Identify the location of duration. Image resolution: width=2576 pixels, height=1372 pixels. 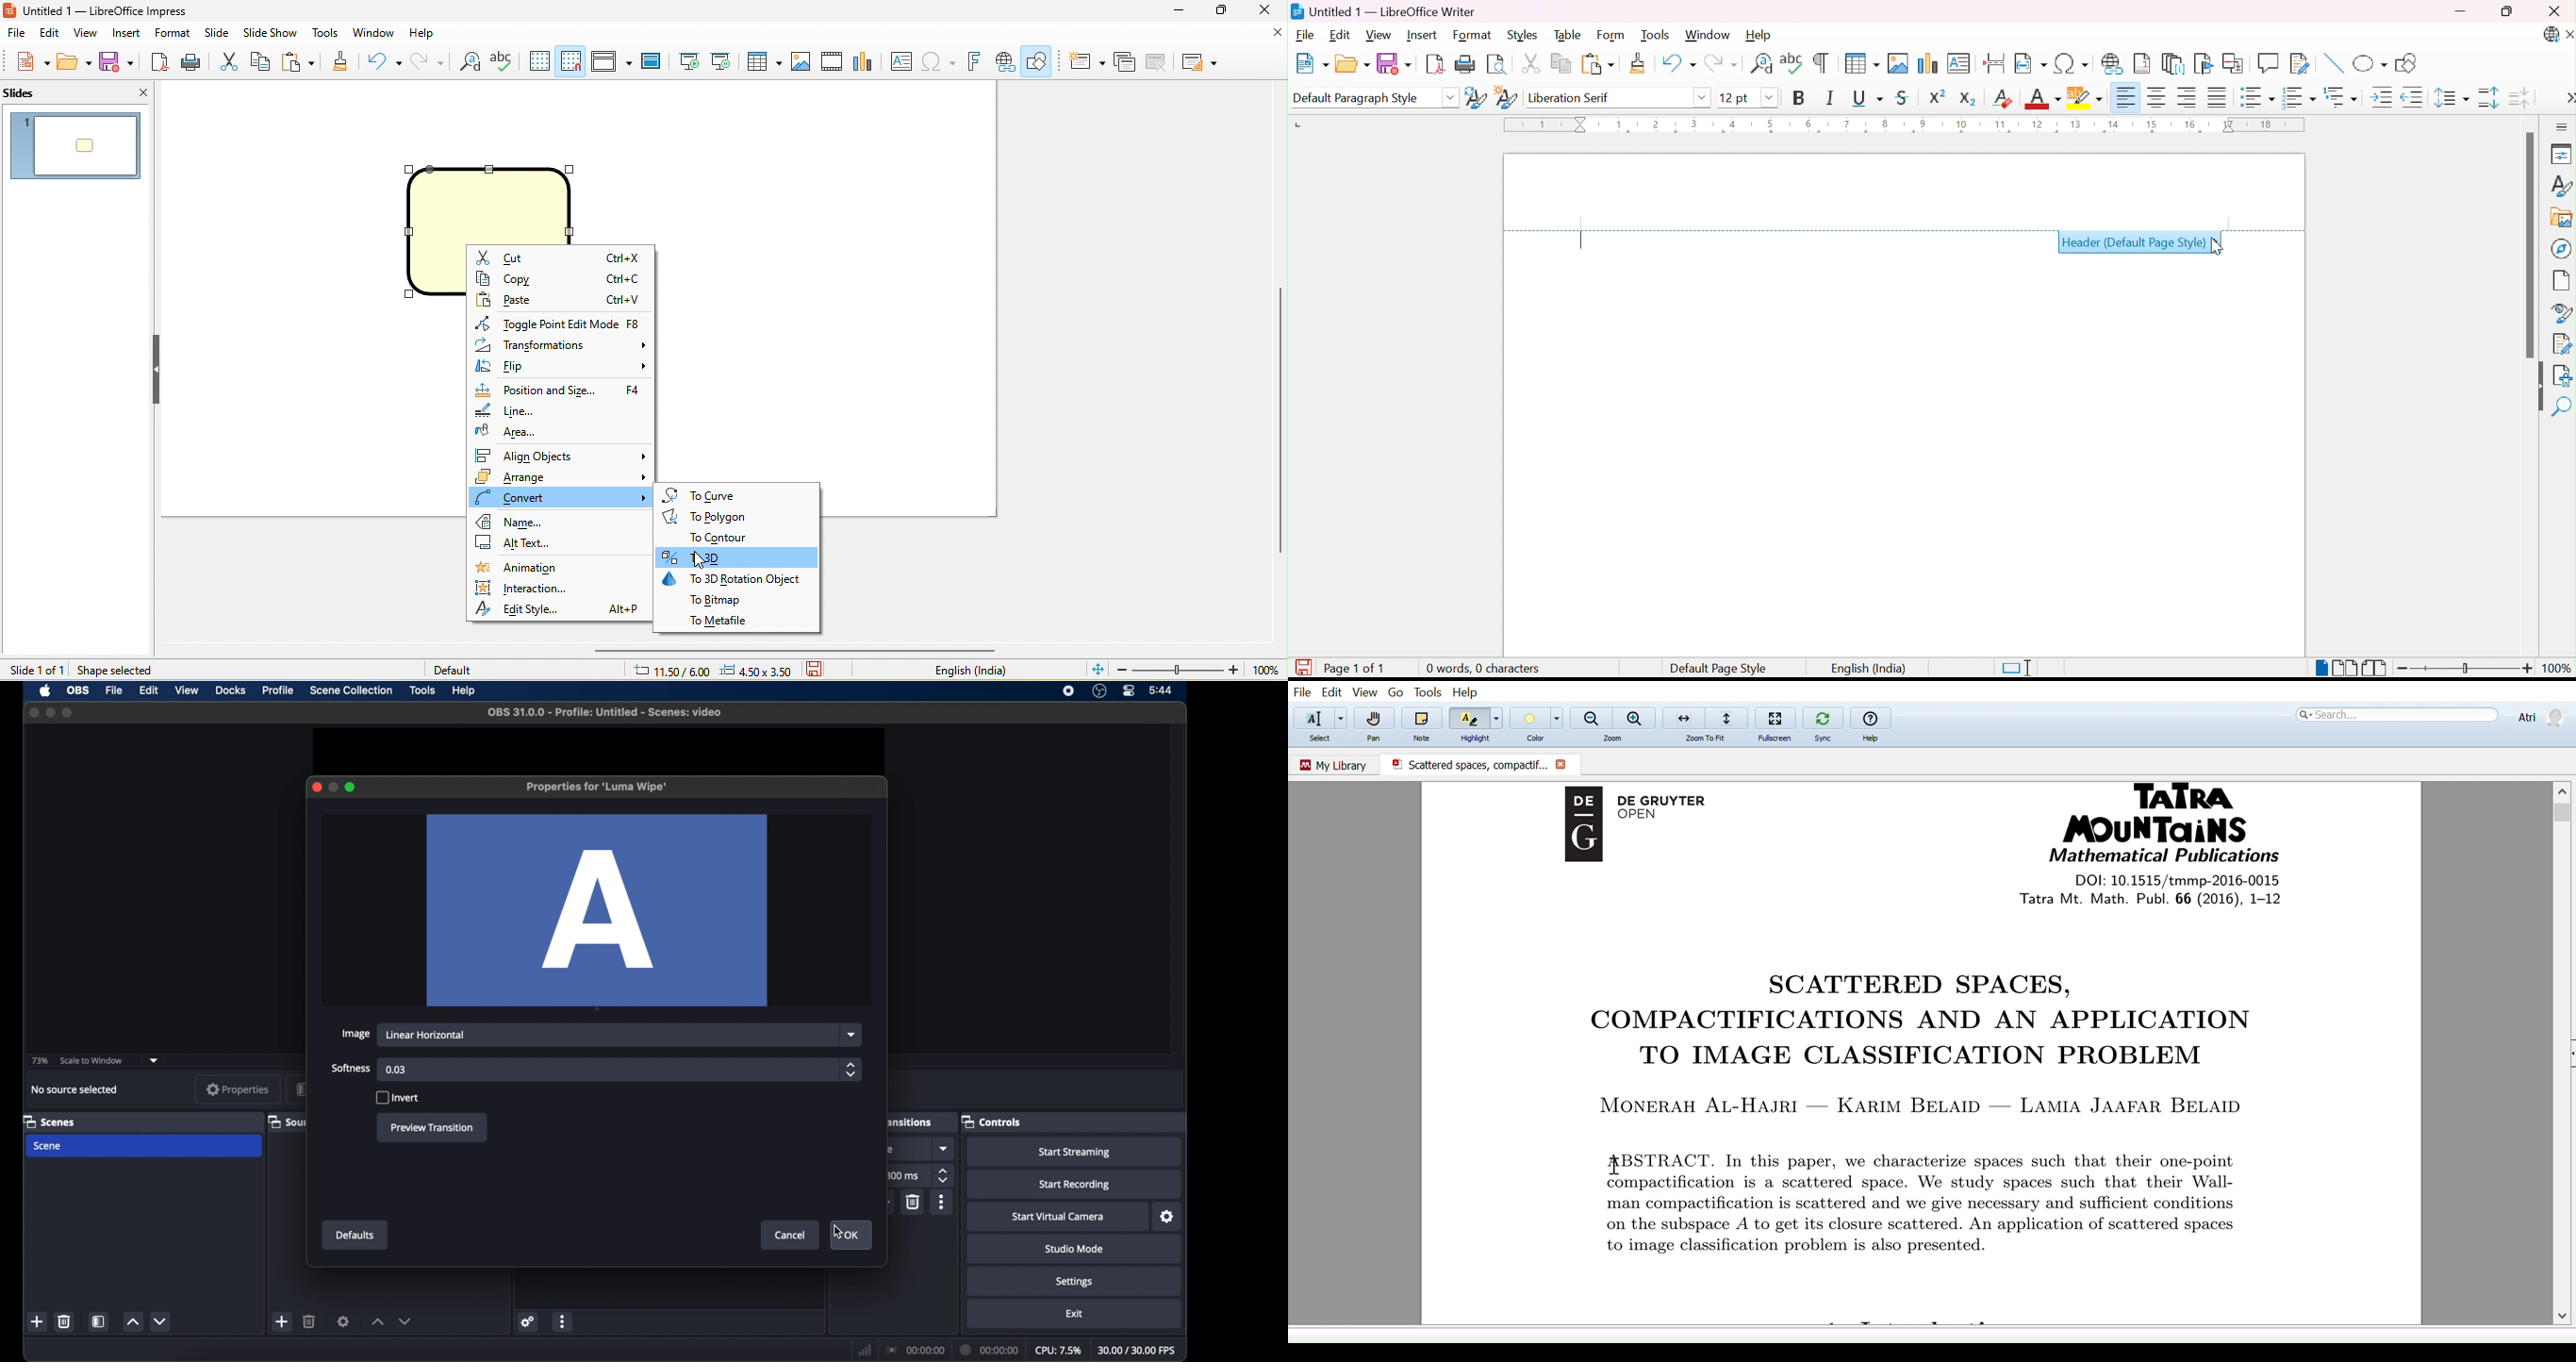
(990, 1351).